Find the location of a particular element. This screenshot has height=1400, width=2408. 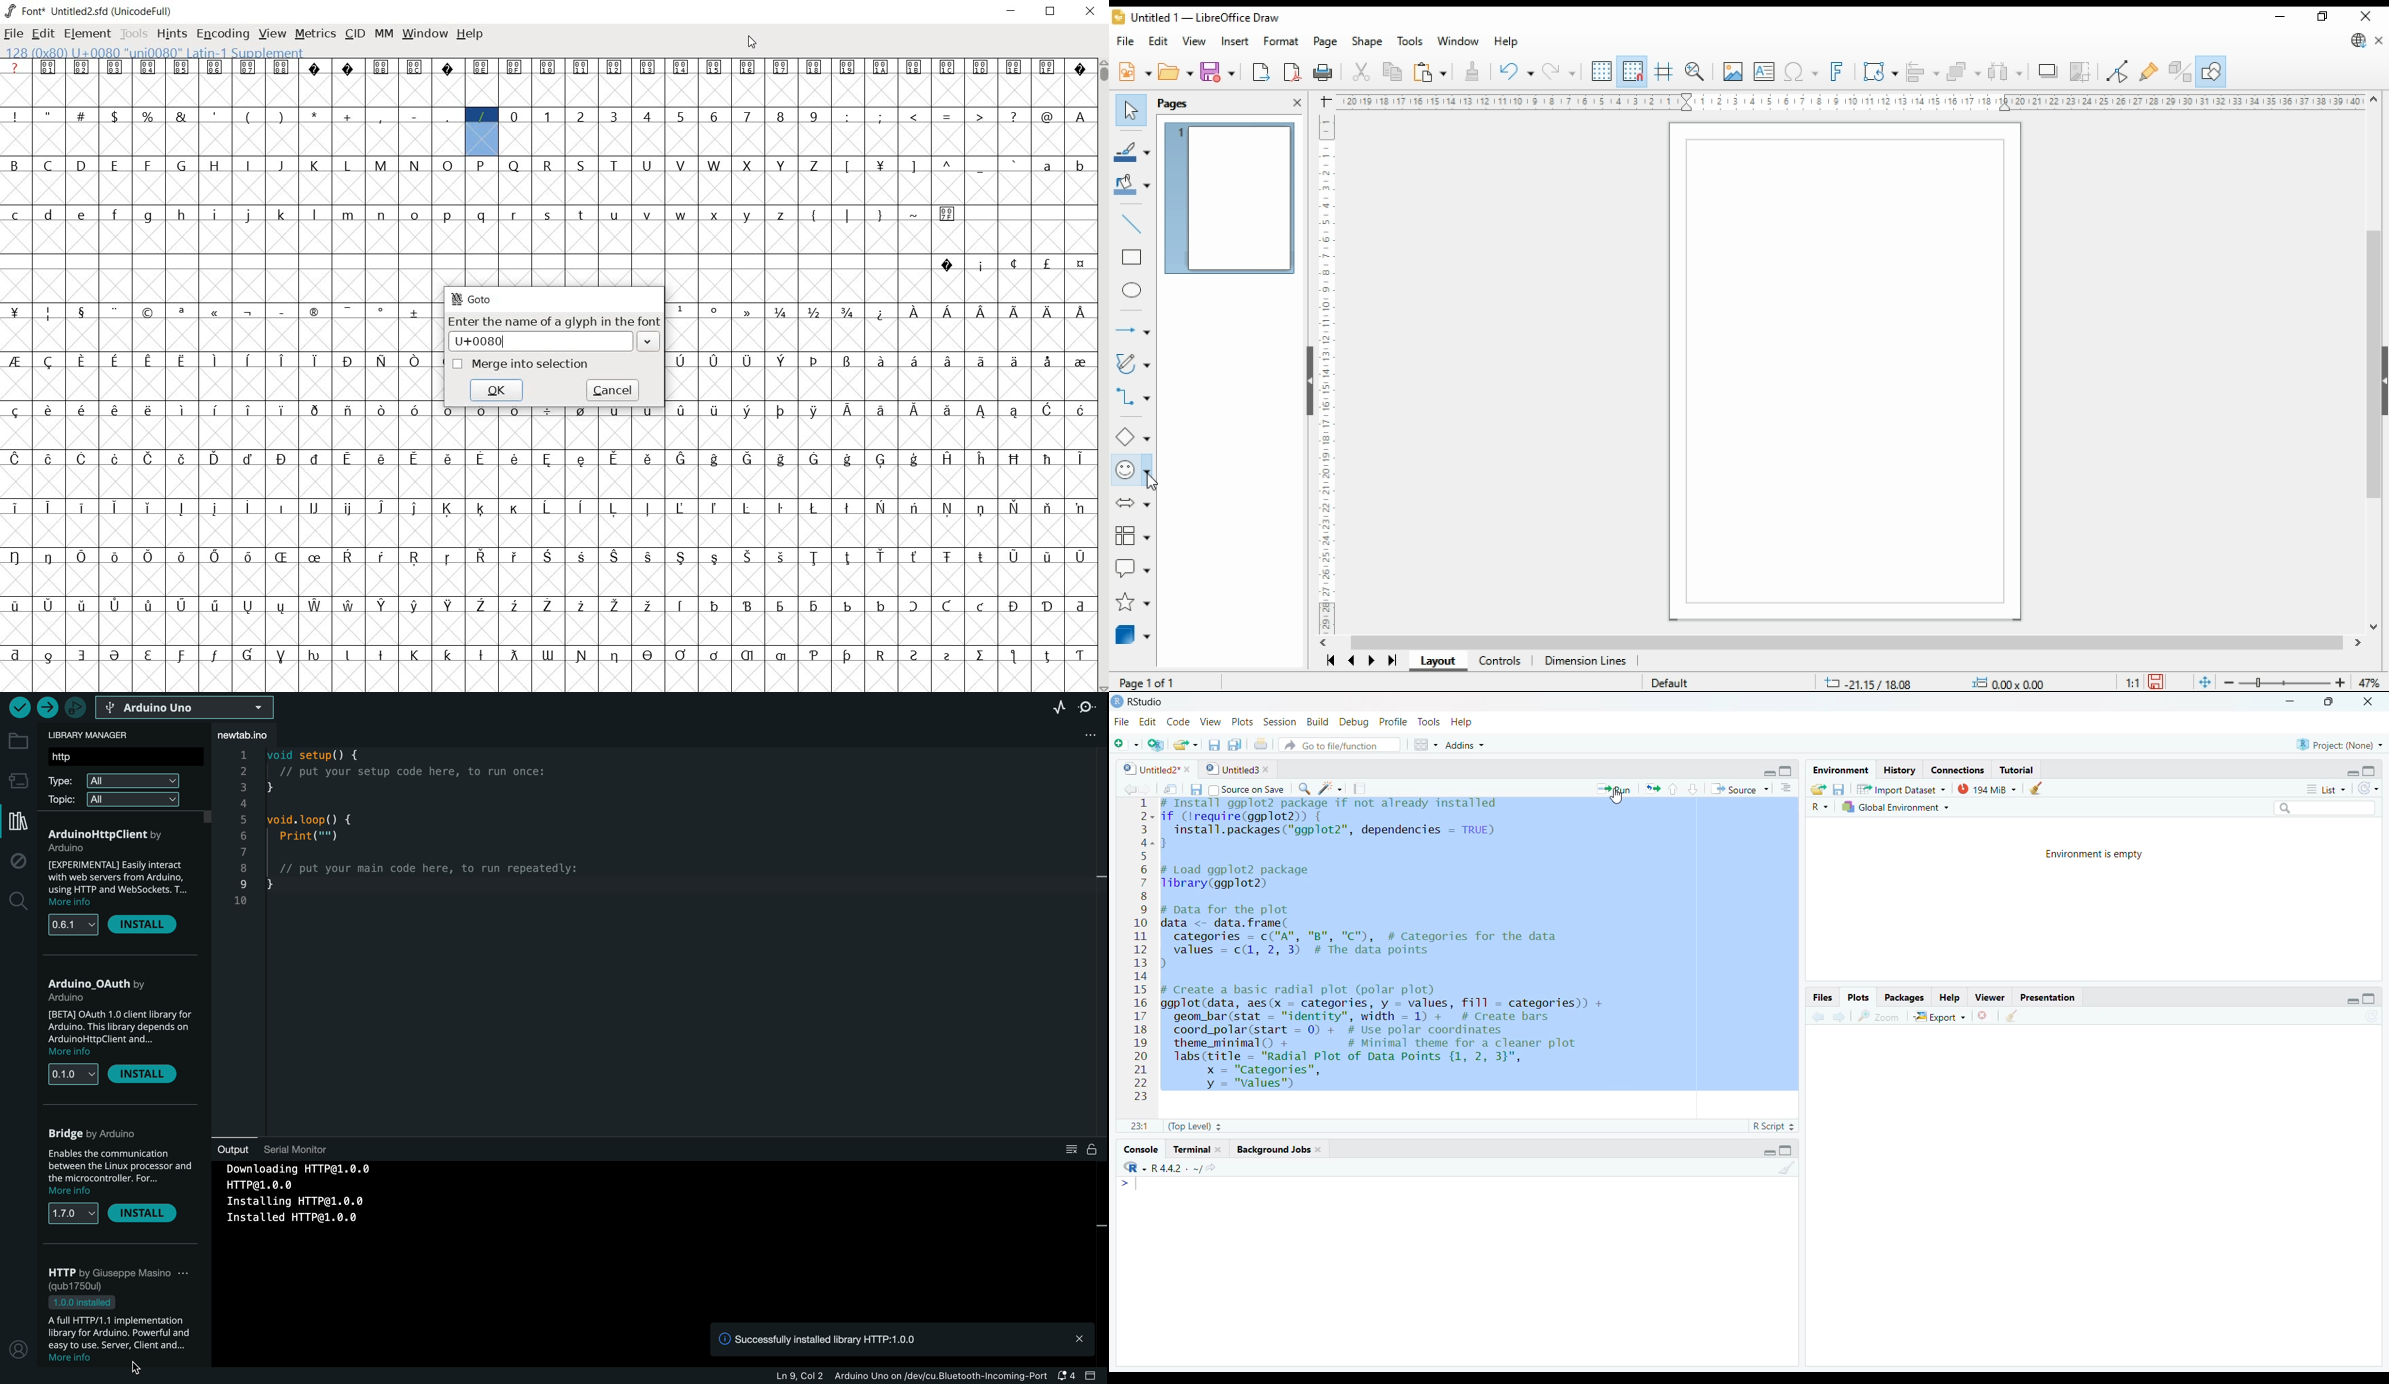

format is located at coordinates (1280, 42).